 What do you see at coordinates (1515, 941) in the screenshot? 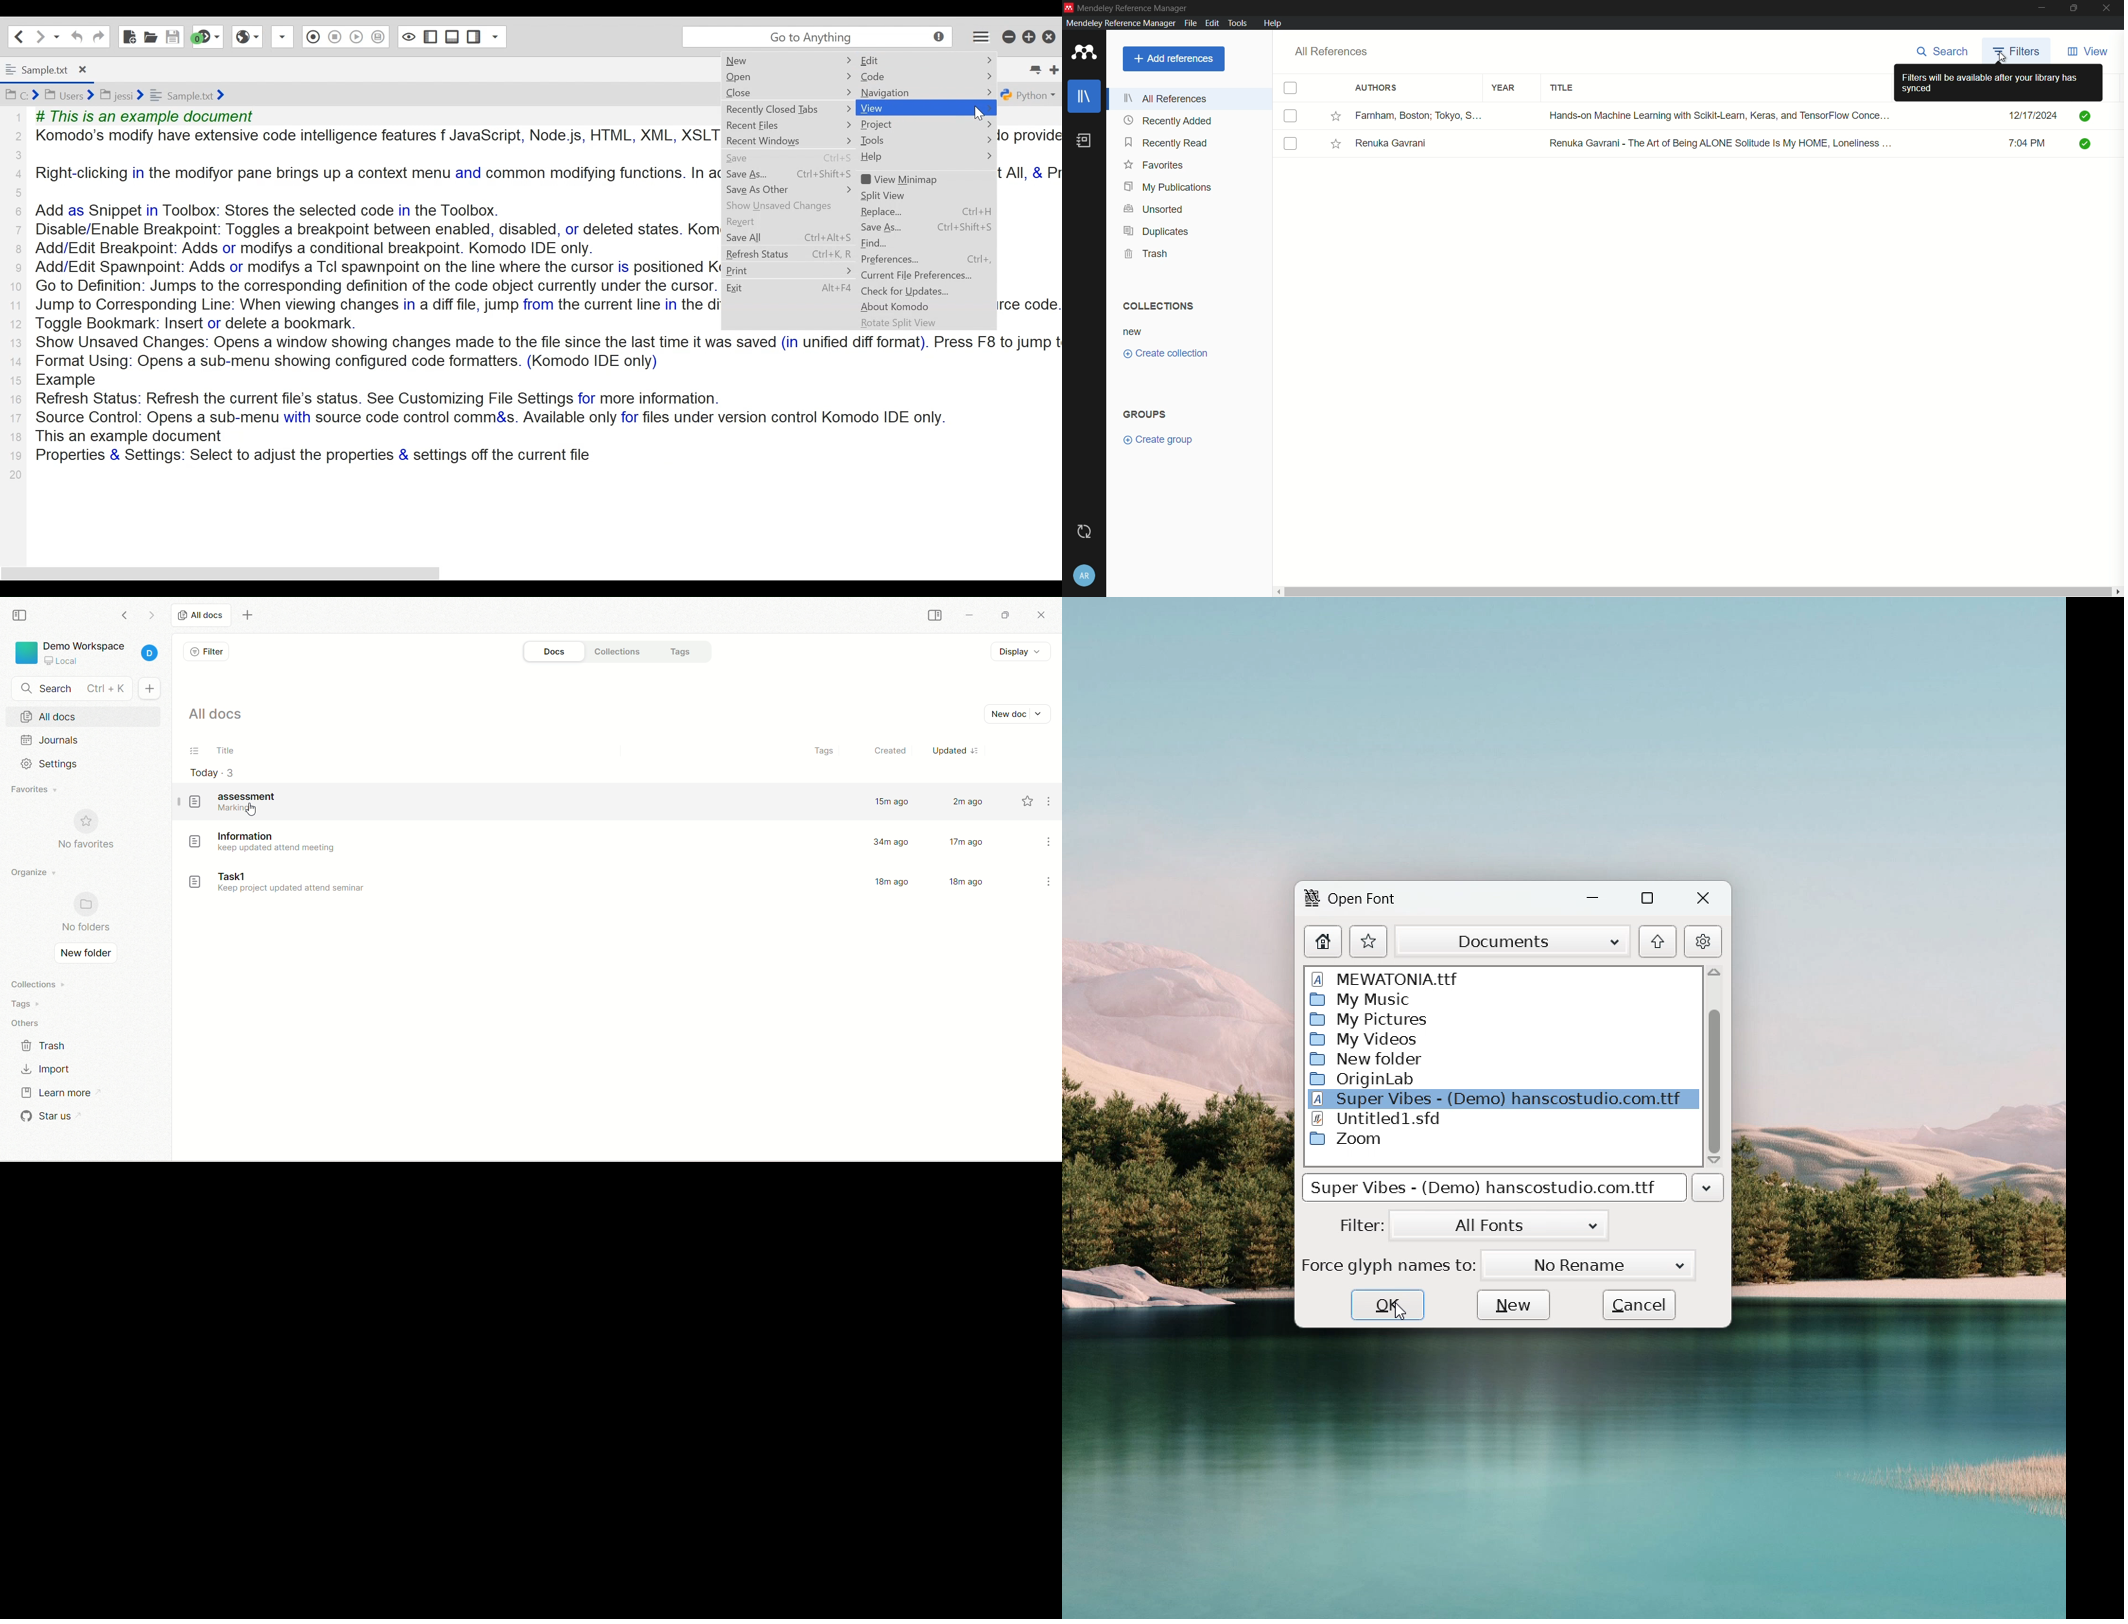
I see `documents` at bounding box center [1515, 941].